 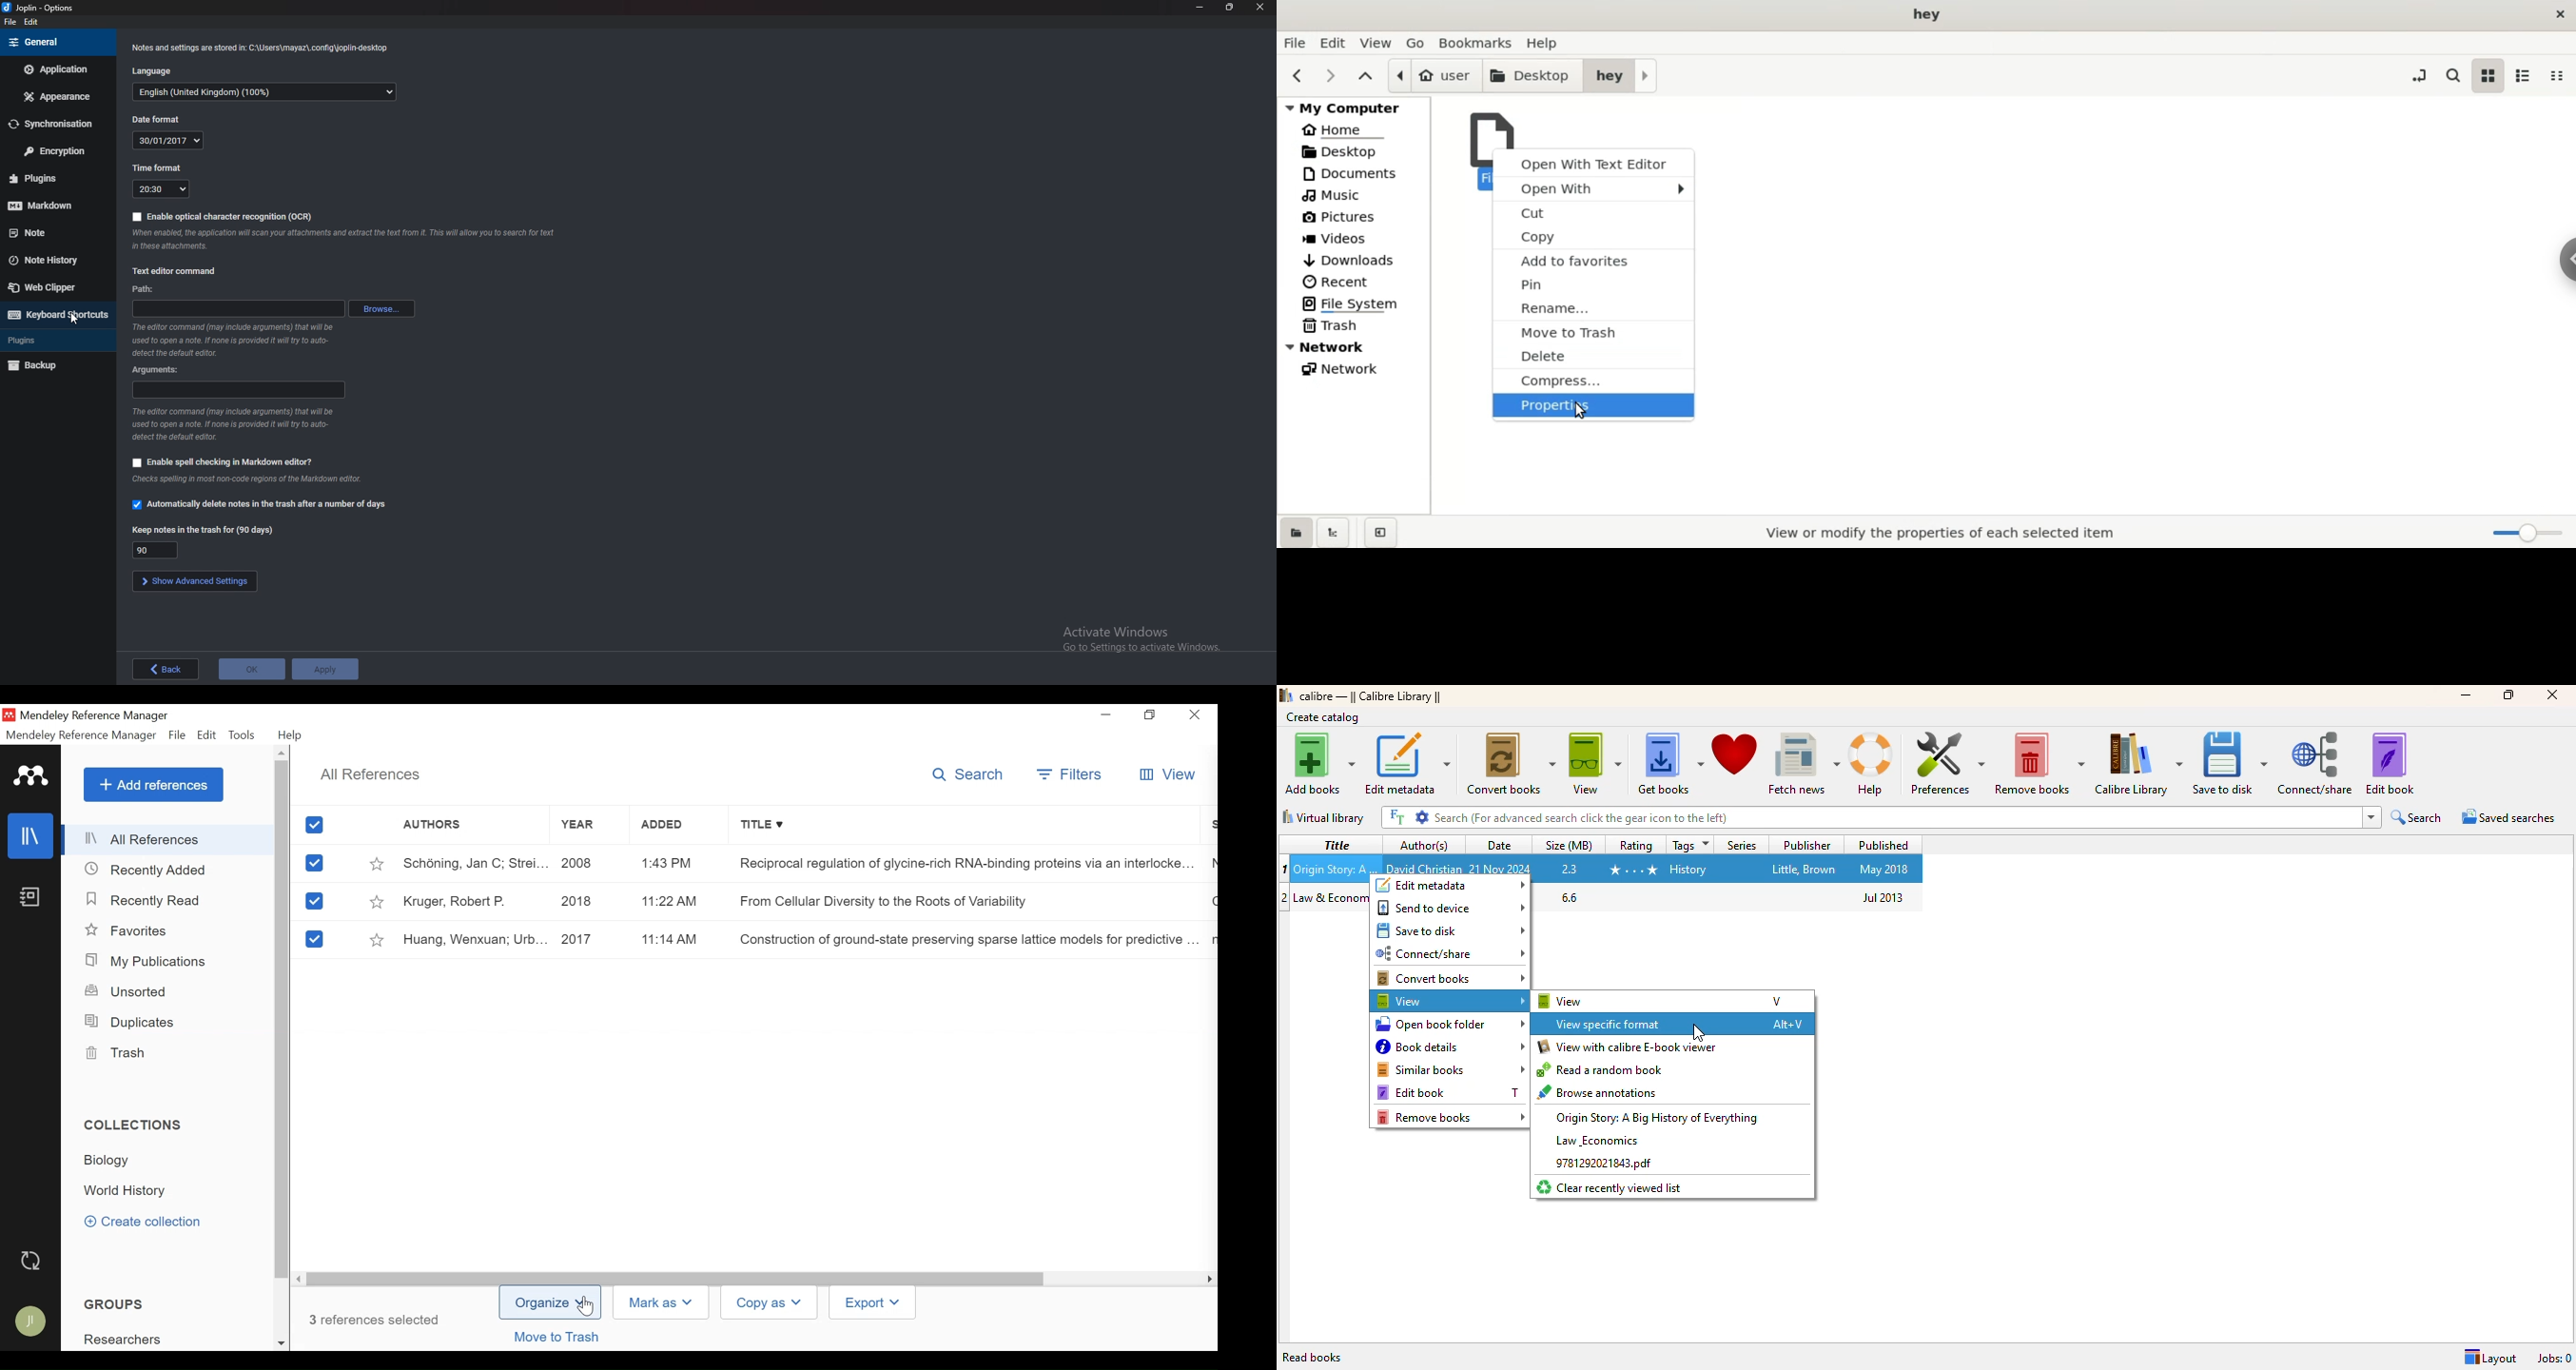 I want to click on Journal Title, so click(x=962, y=939).